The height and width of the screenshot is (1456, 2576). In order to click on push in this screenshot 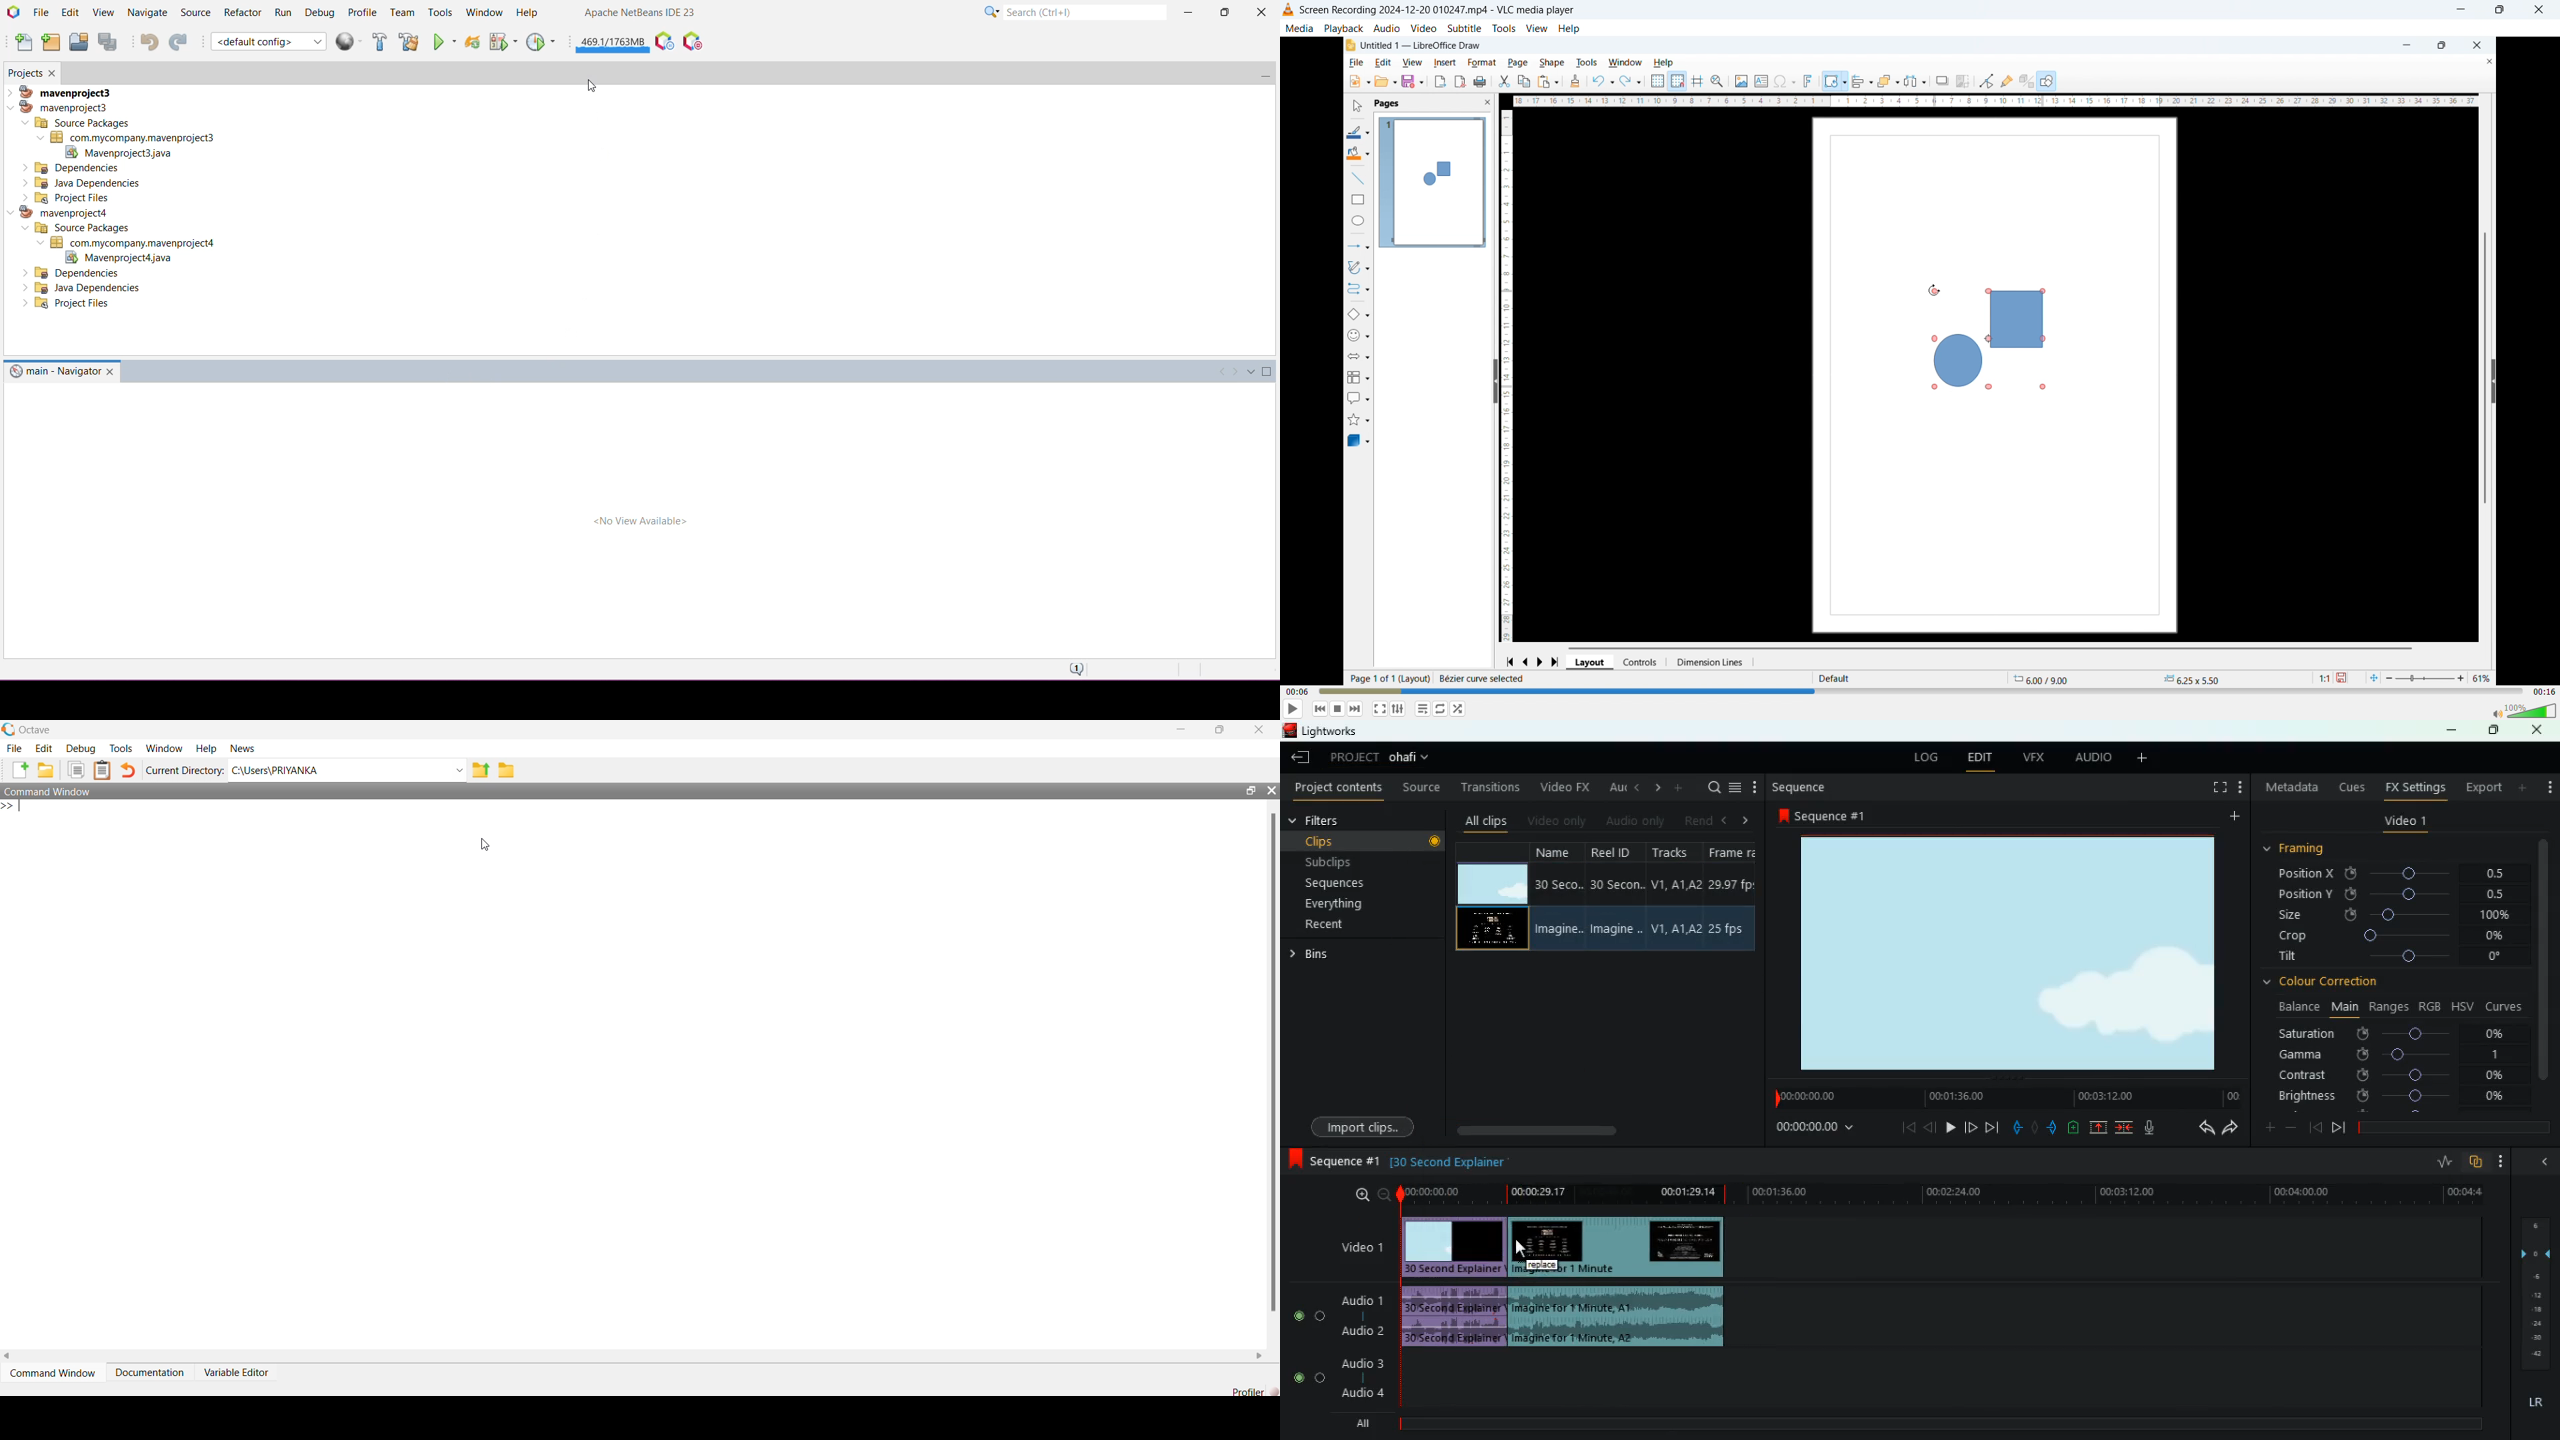, I will do `click(2054, 1129)`.